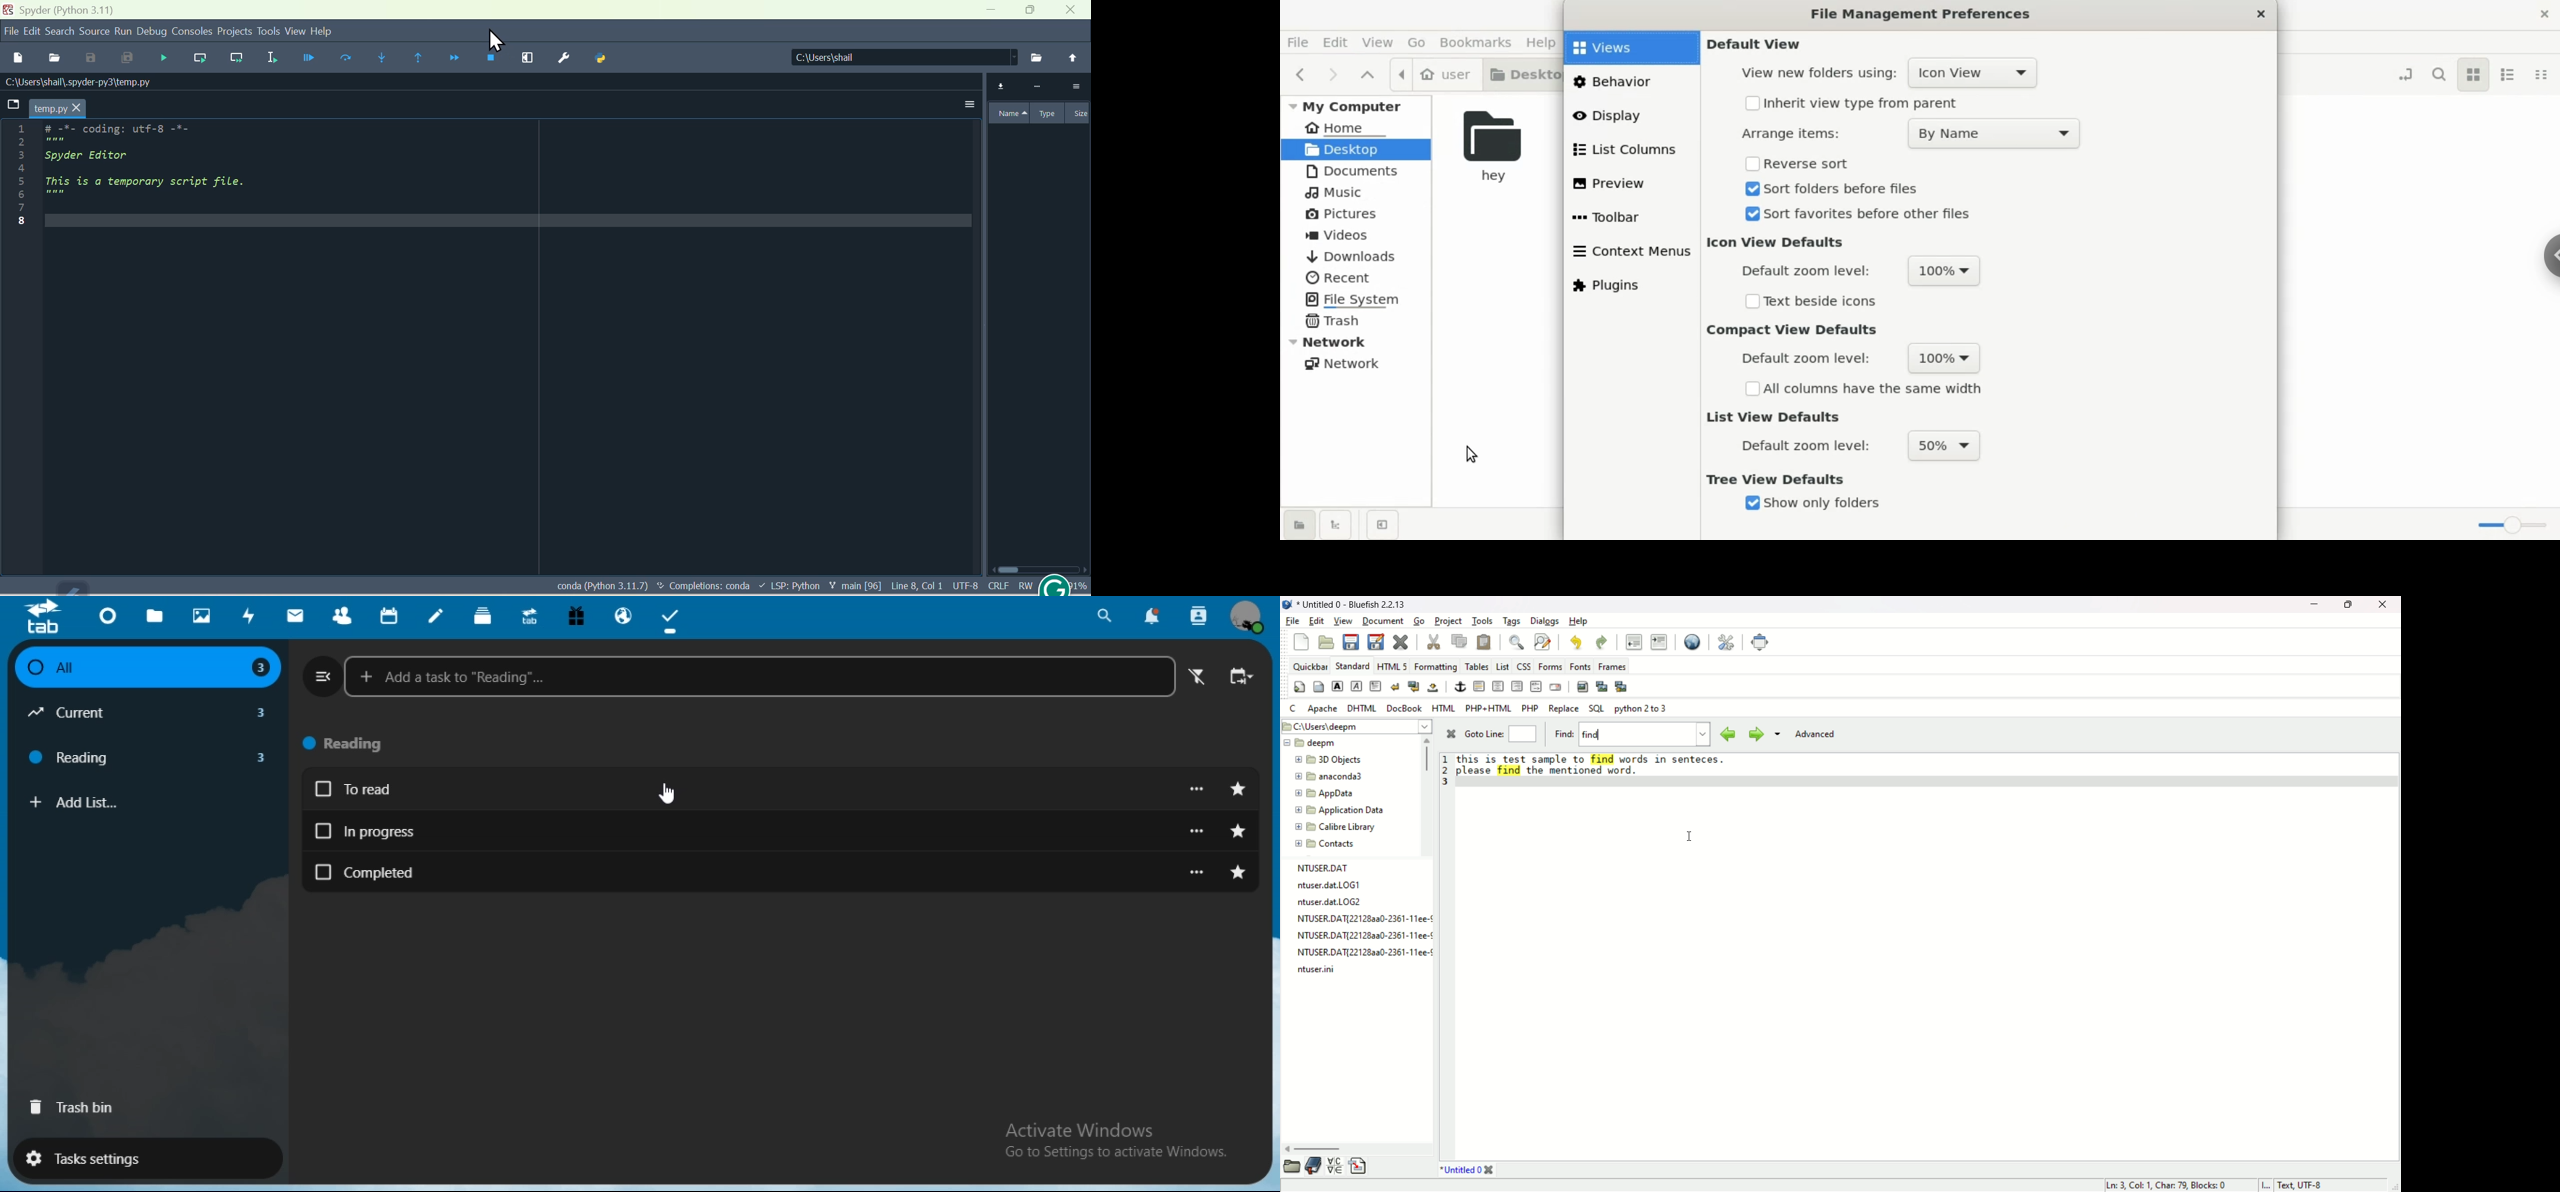  I want to click on free trial, so click(577, 615).